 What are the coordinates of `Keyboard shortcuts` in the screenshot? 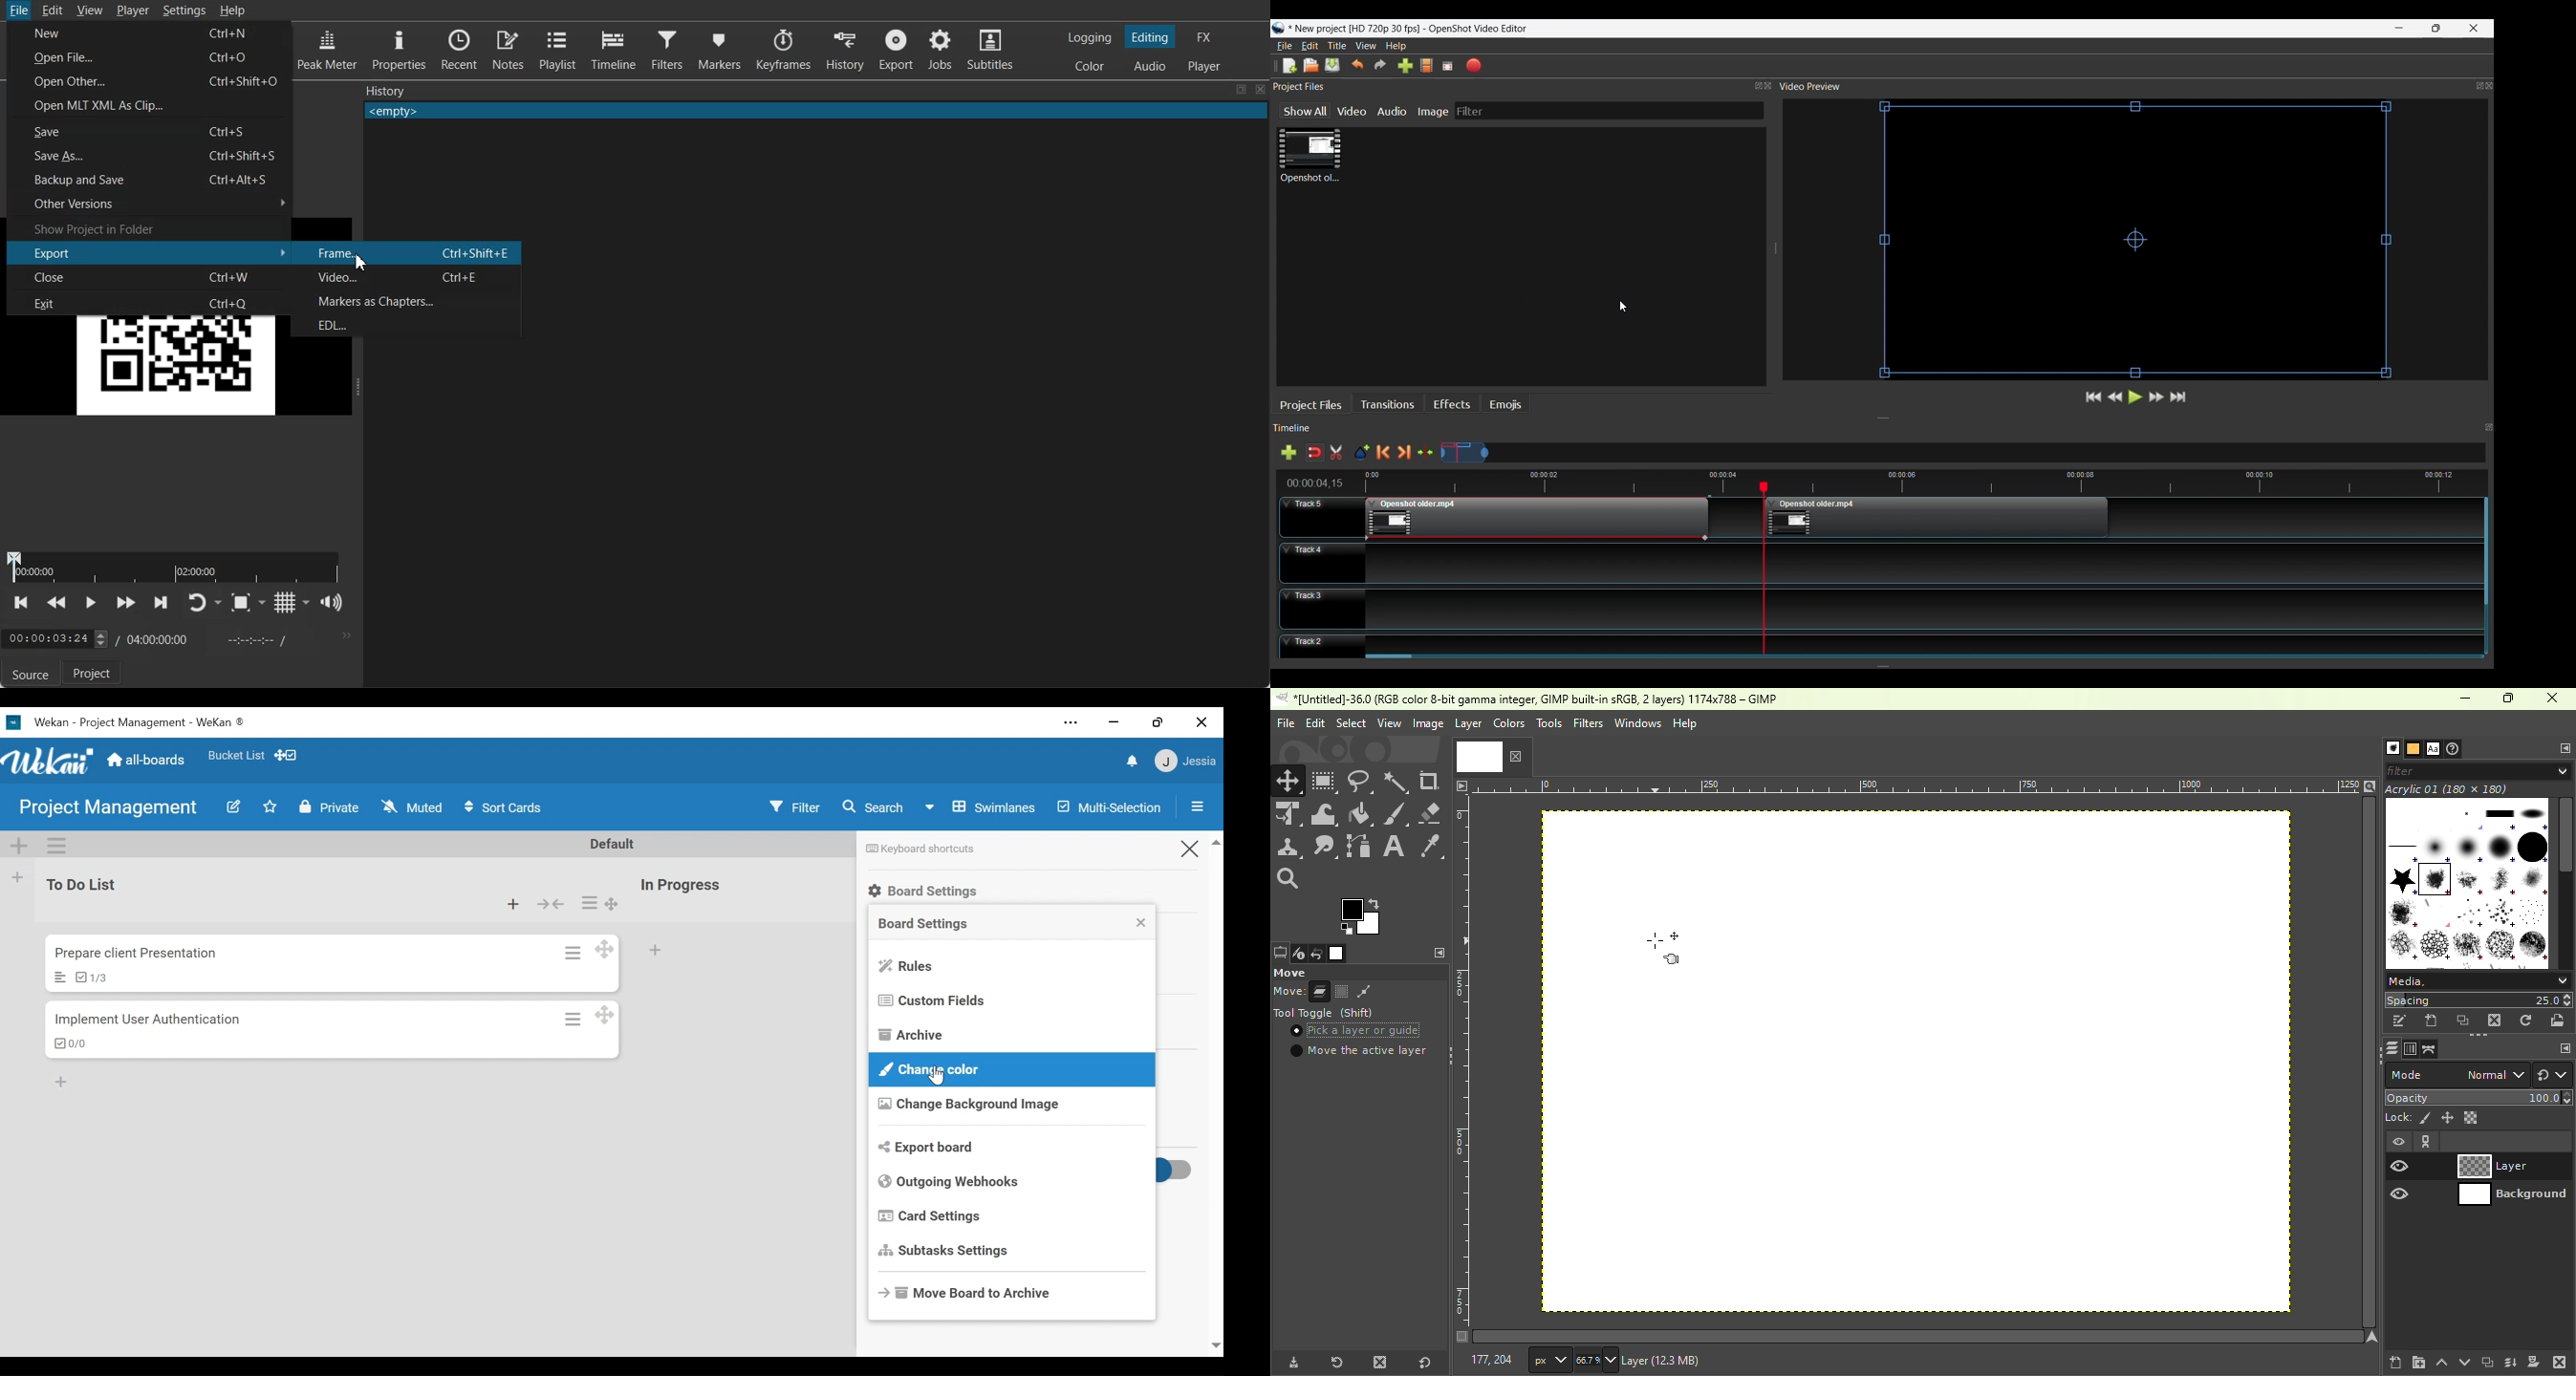 It's located at (918, 849).